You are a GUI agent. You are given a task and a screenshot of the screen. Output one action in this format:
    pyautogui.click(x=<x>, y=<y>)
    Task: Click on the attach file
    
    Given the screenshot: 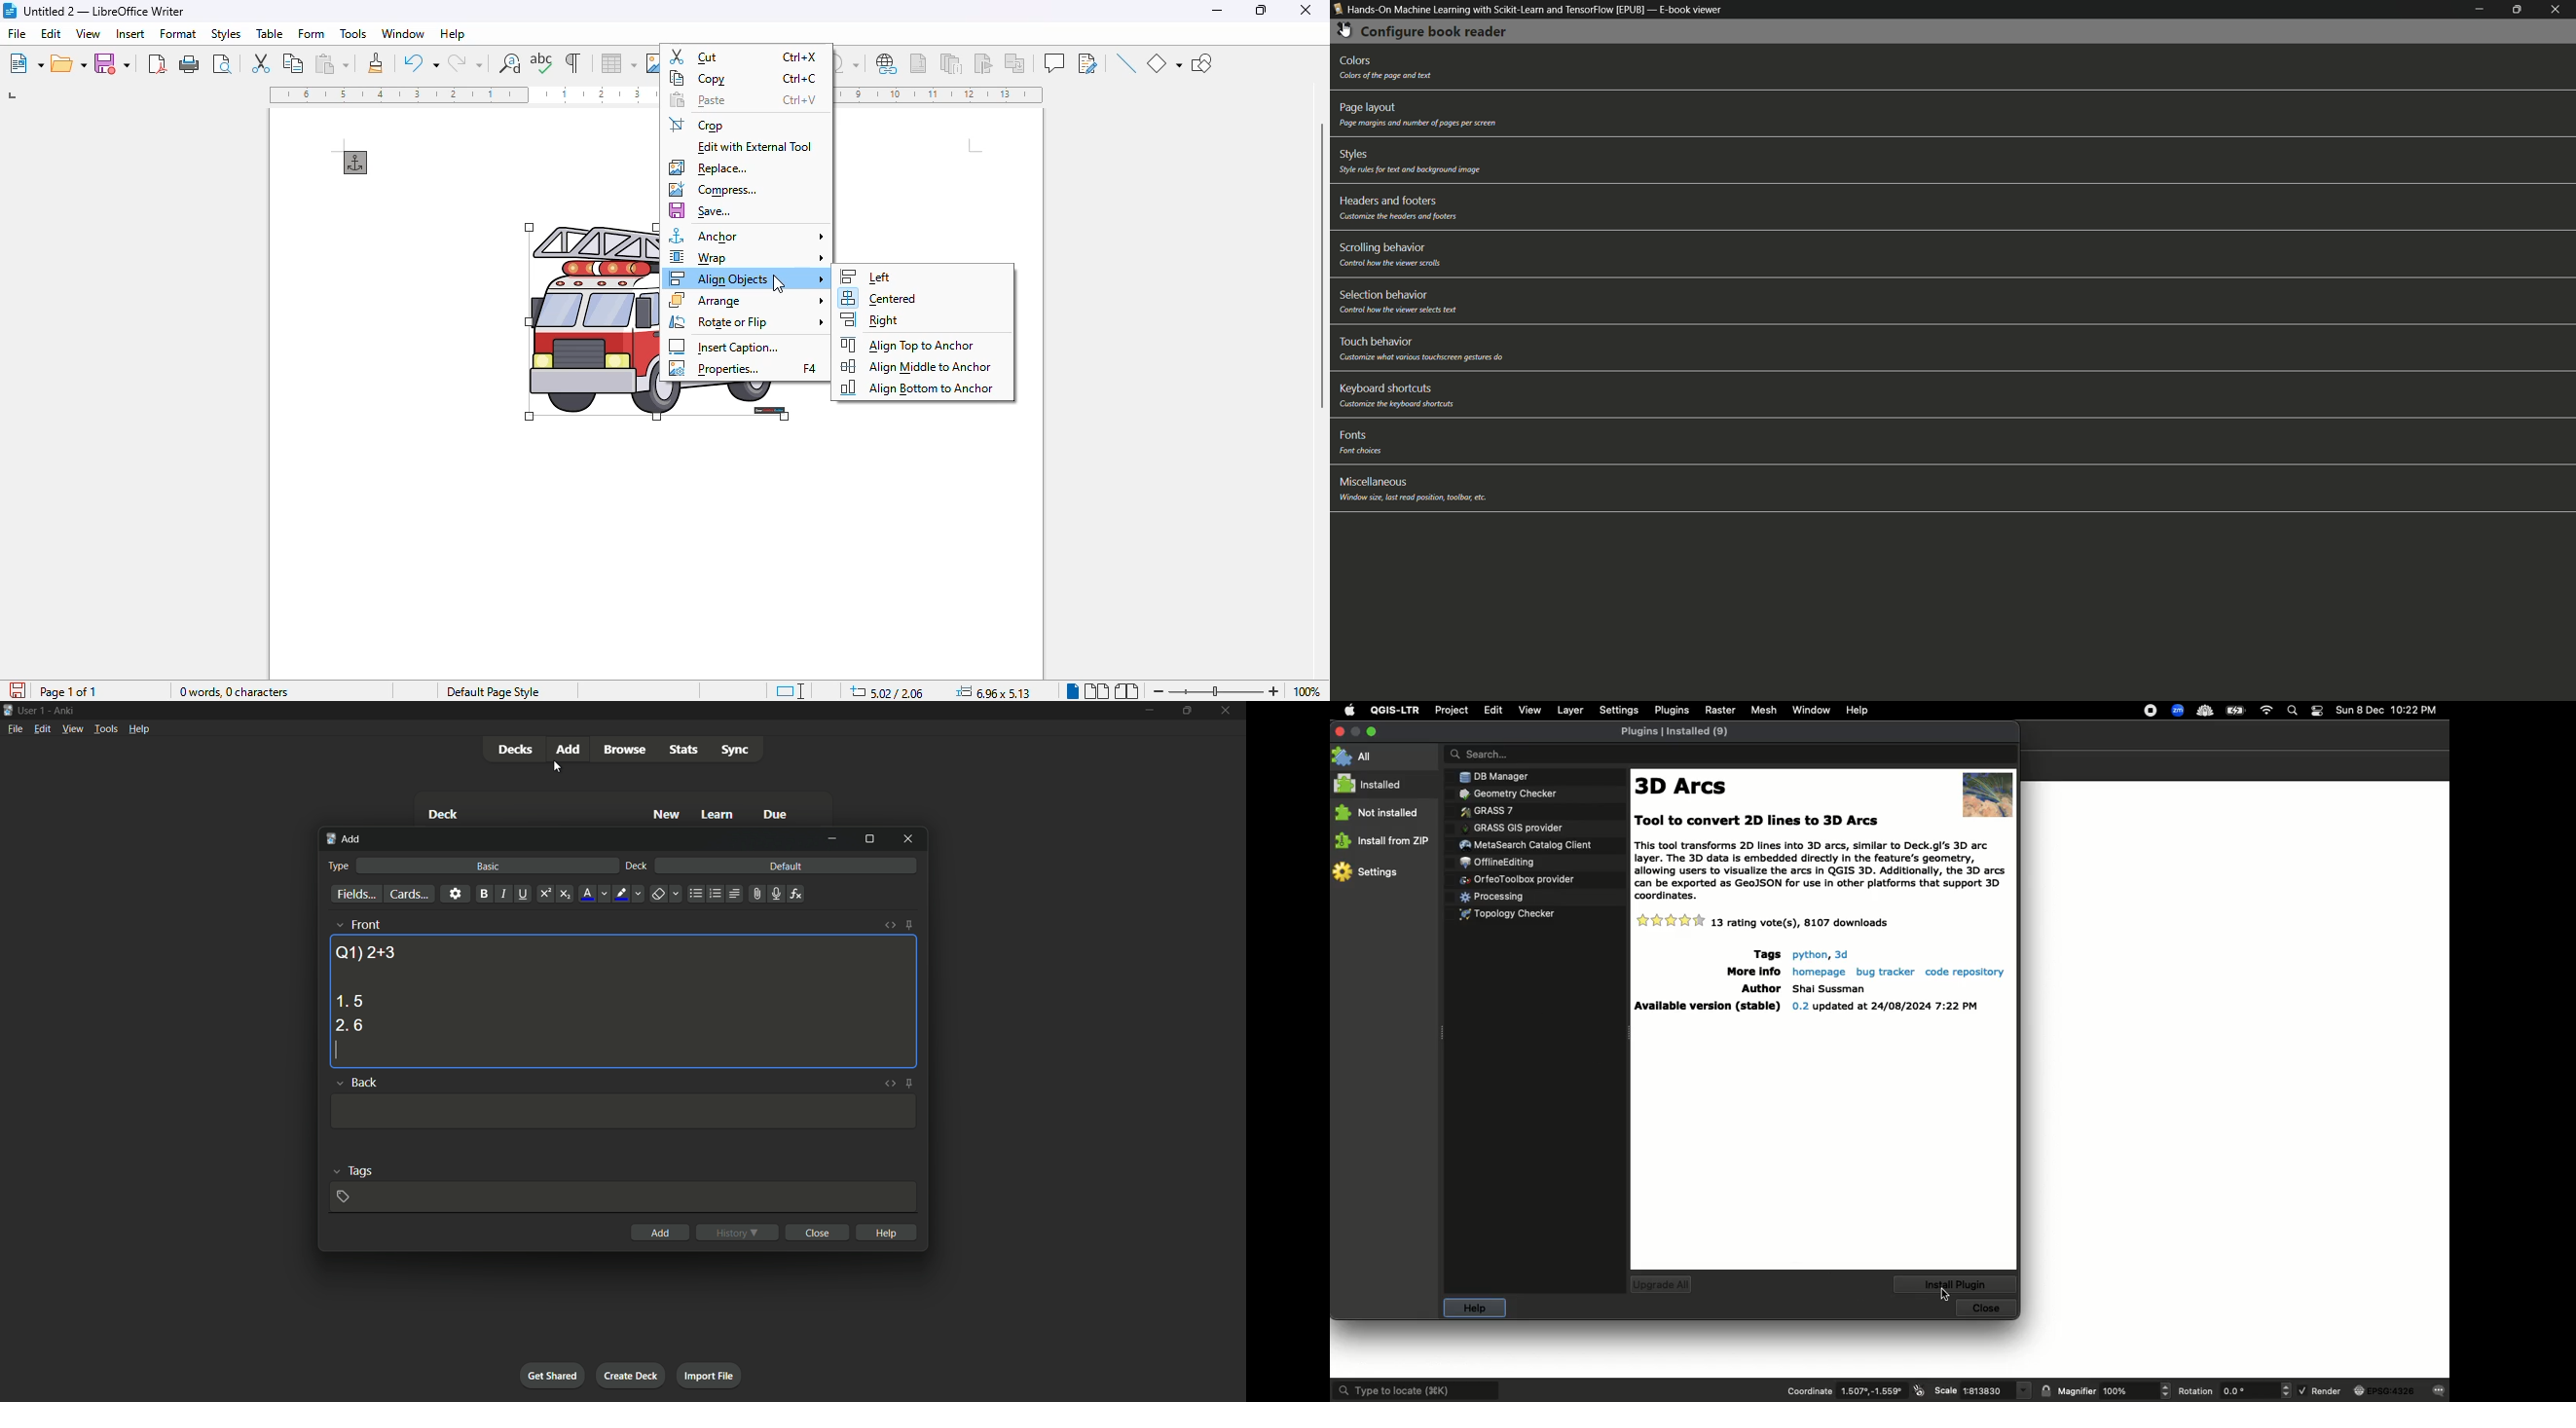 What is the action you would take?
    pyautogui.click(x=755, y=894)
    